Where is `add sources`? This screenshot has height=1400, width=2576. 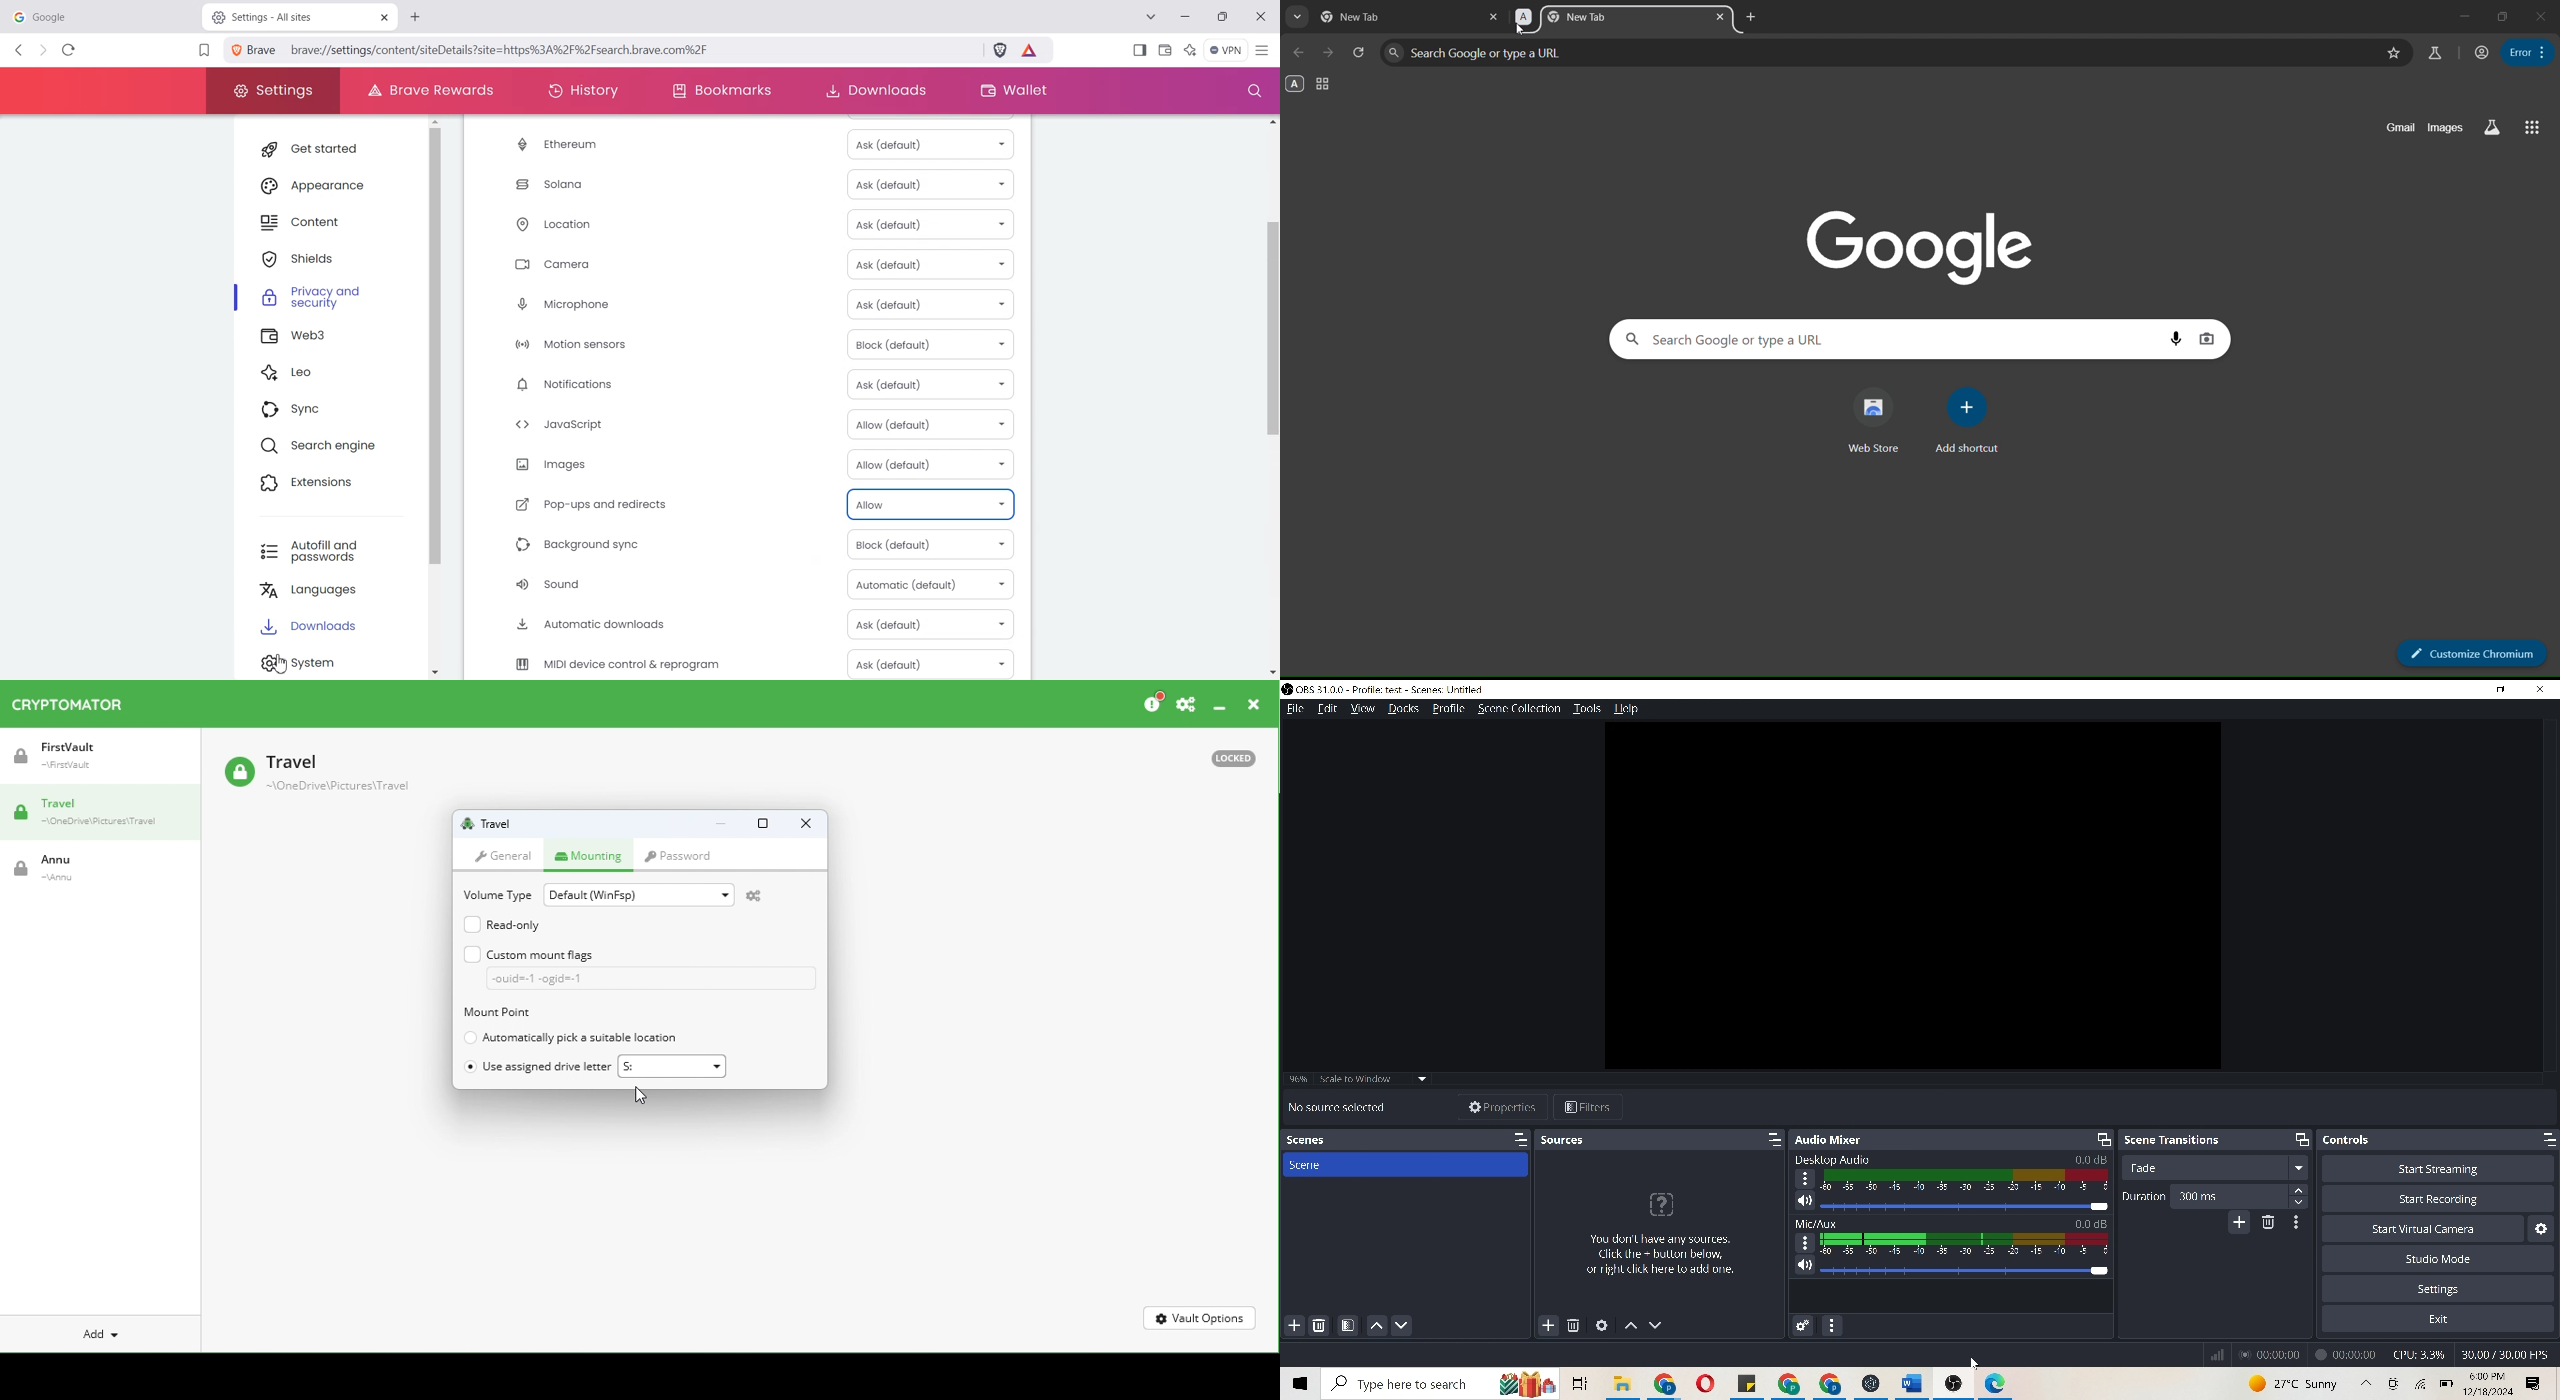
add sources is located at coordinates (1546, 1324).